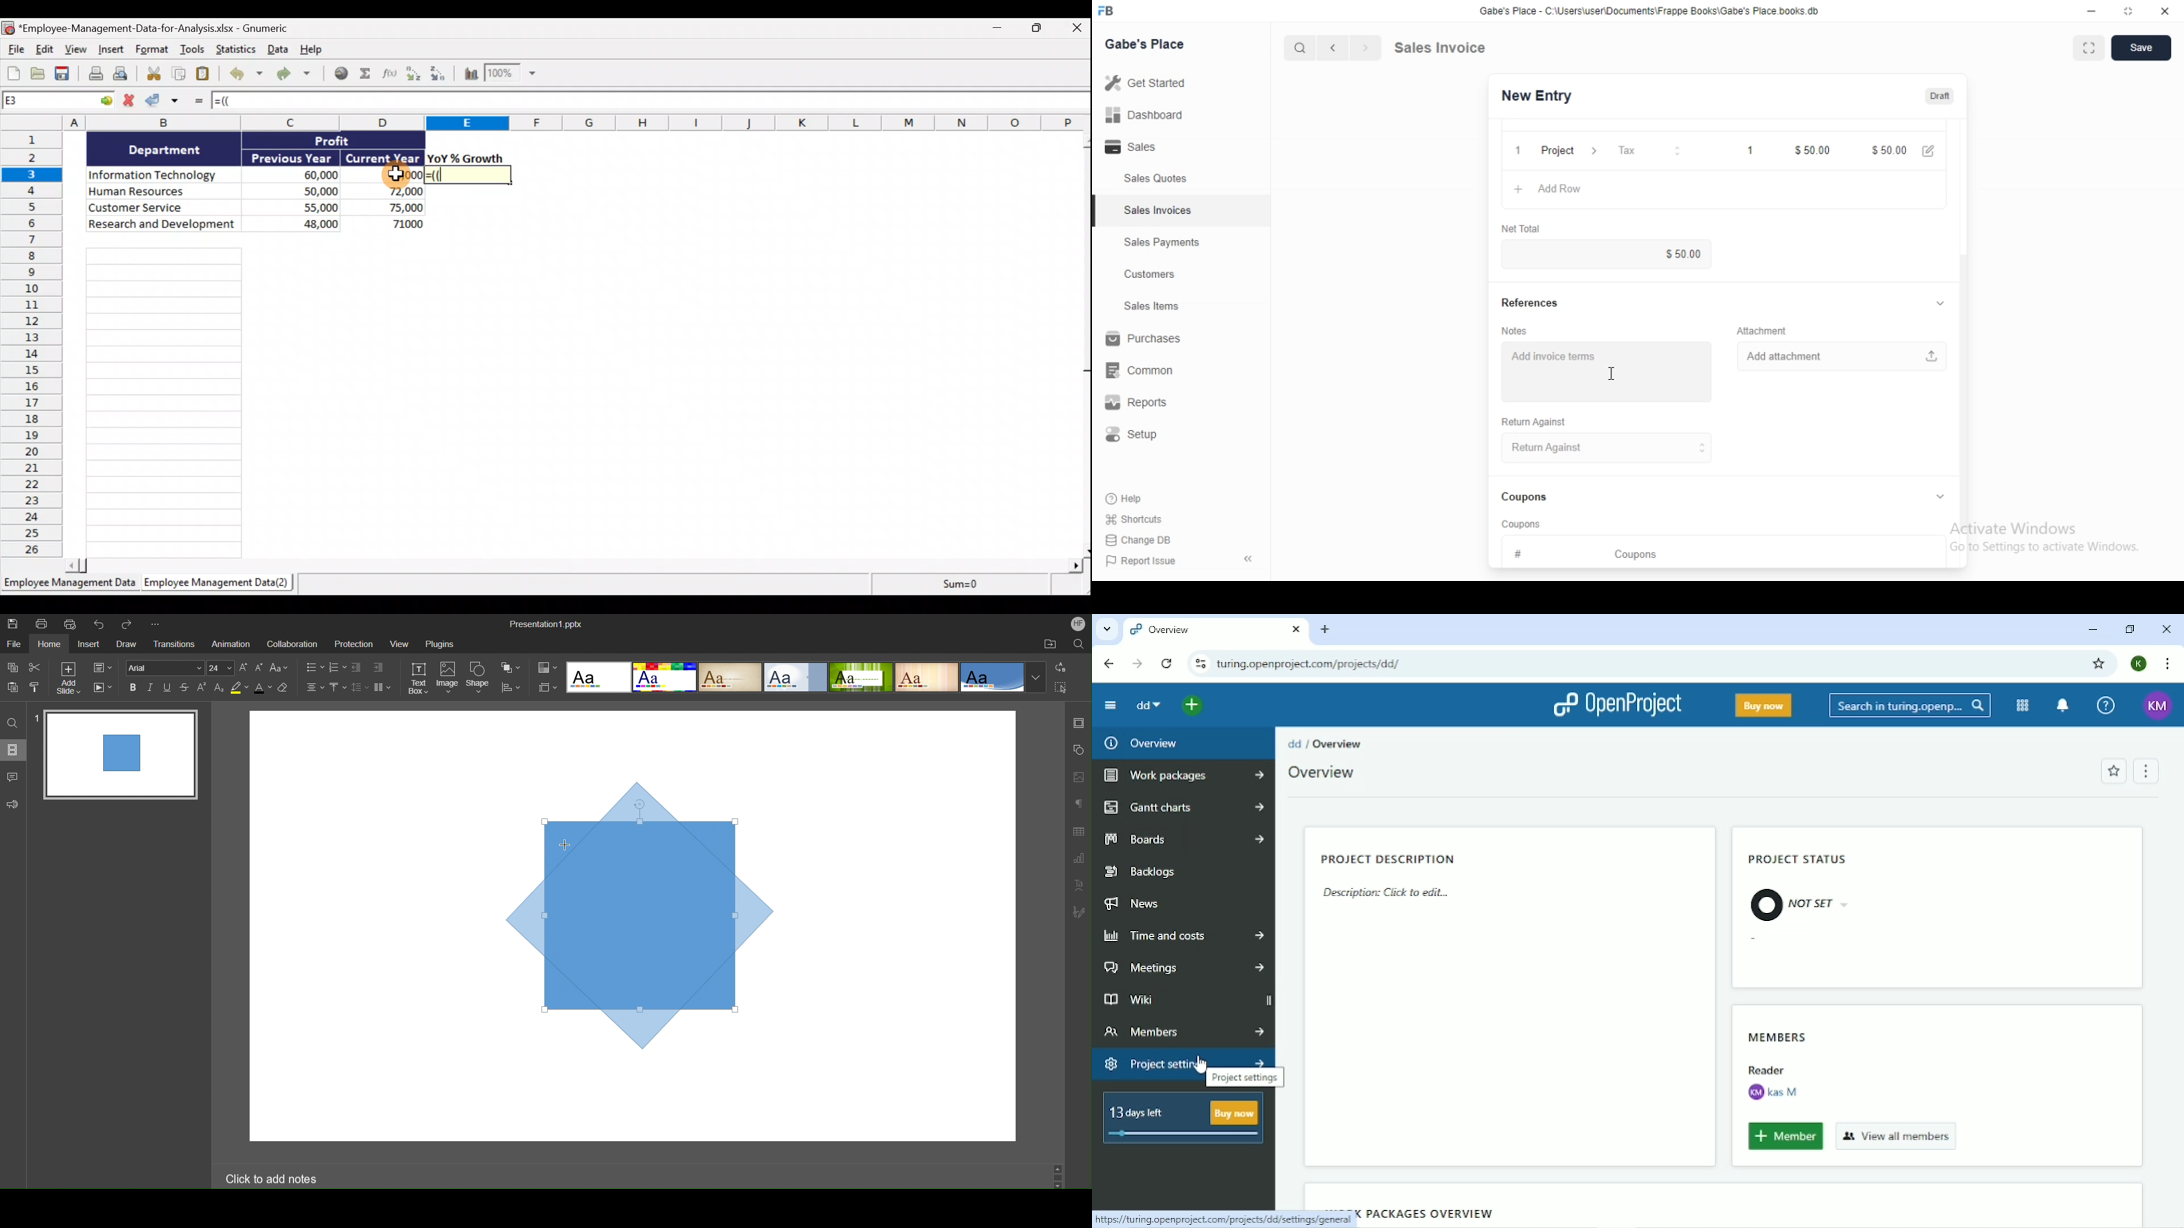  What do you see at coordinates (110, 51) in the screenshot?
I see `Insert` at bounding box center [110, 51].